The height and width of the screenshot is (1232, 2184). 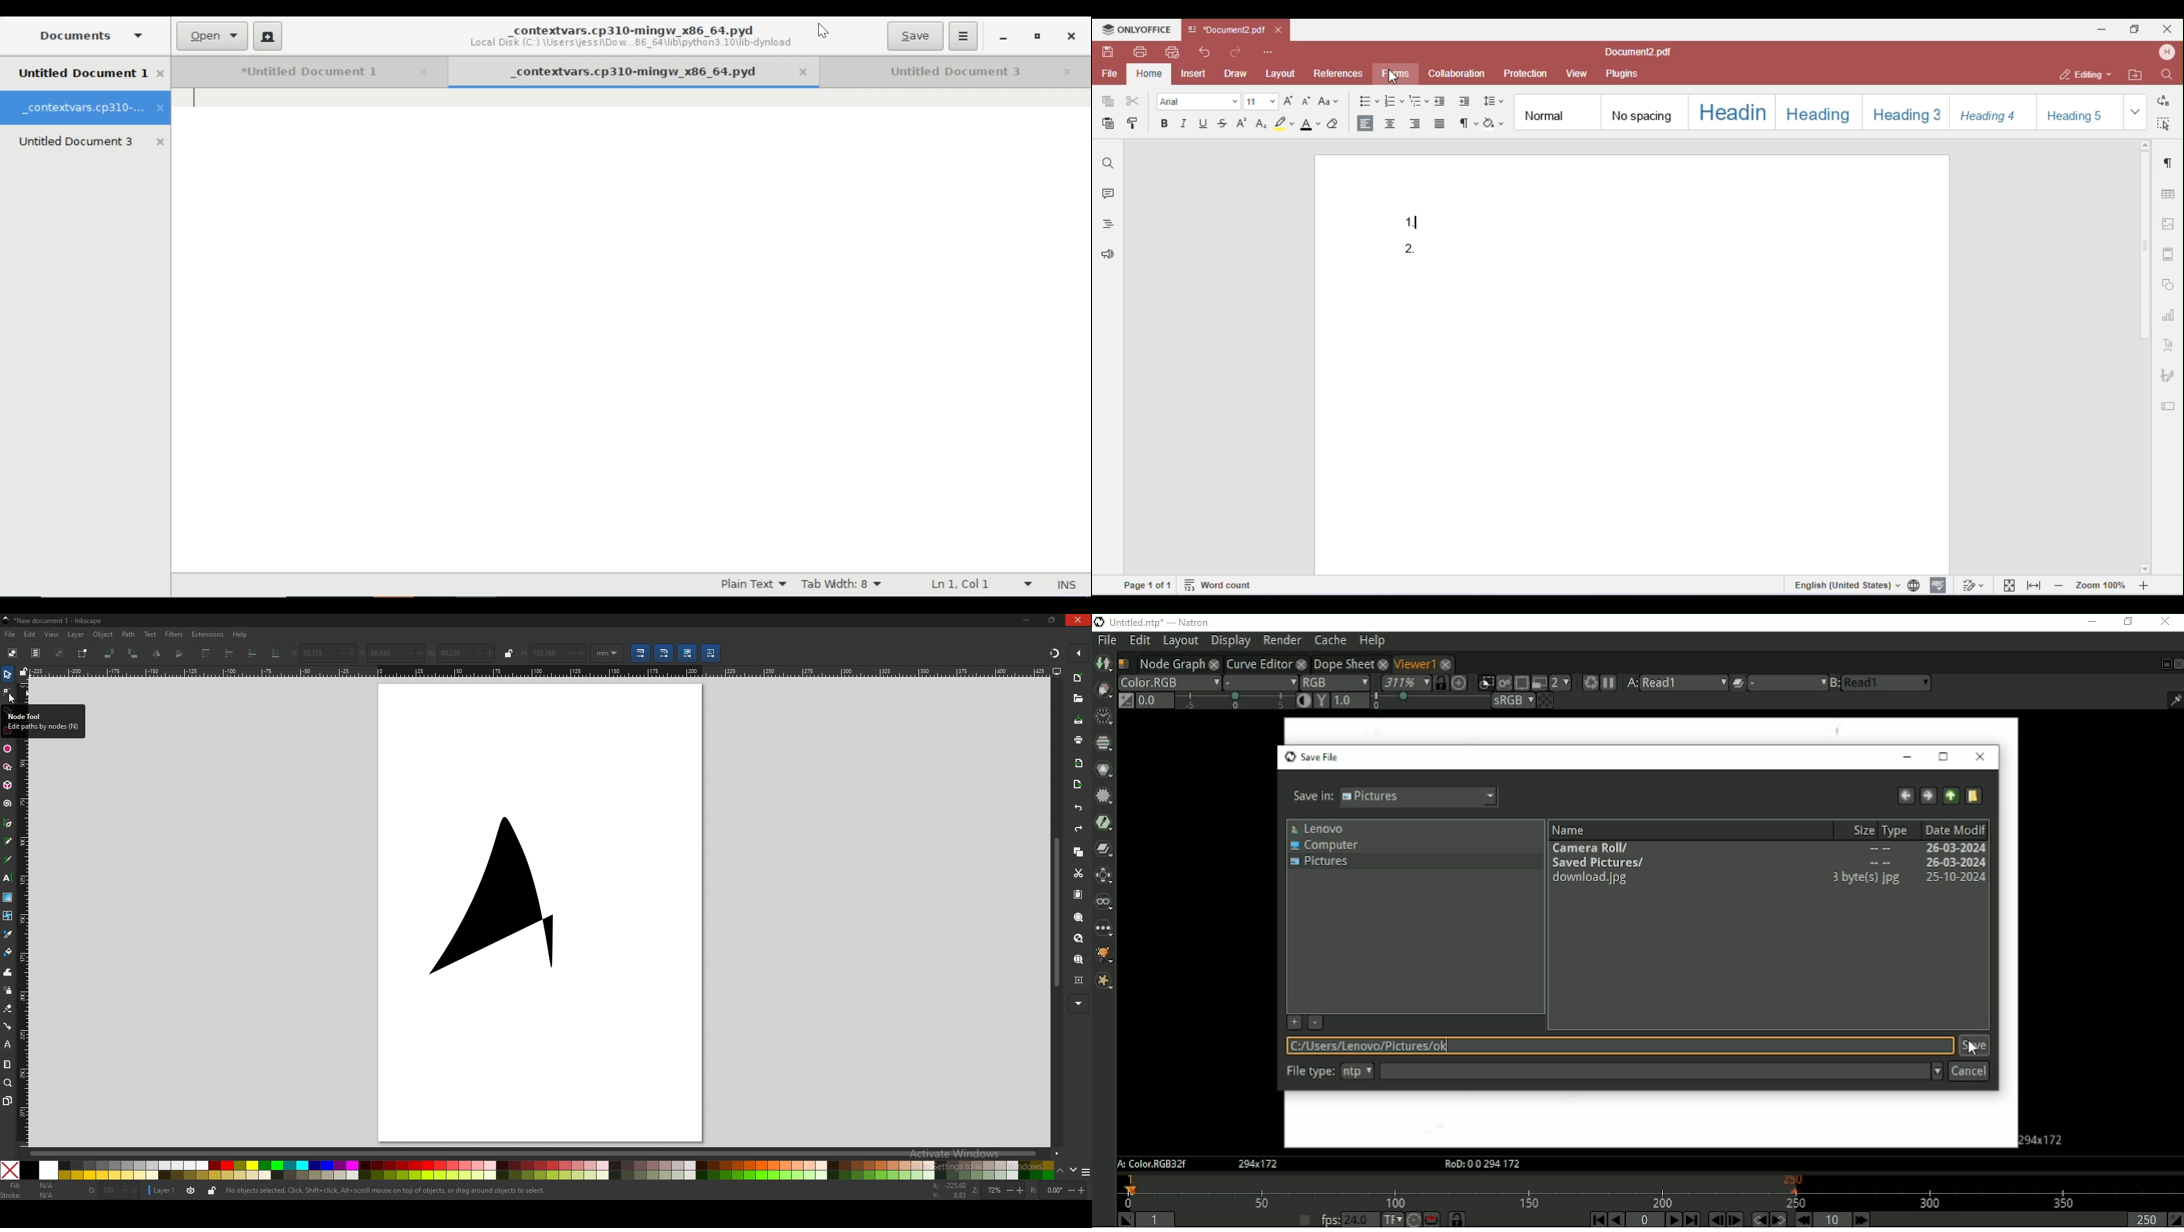 I want to click on rotate 90 degree ccw, so click(x=110, y=654).